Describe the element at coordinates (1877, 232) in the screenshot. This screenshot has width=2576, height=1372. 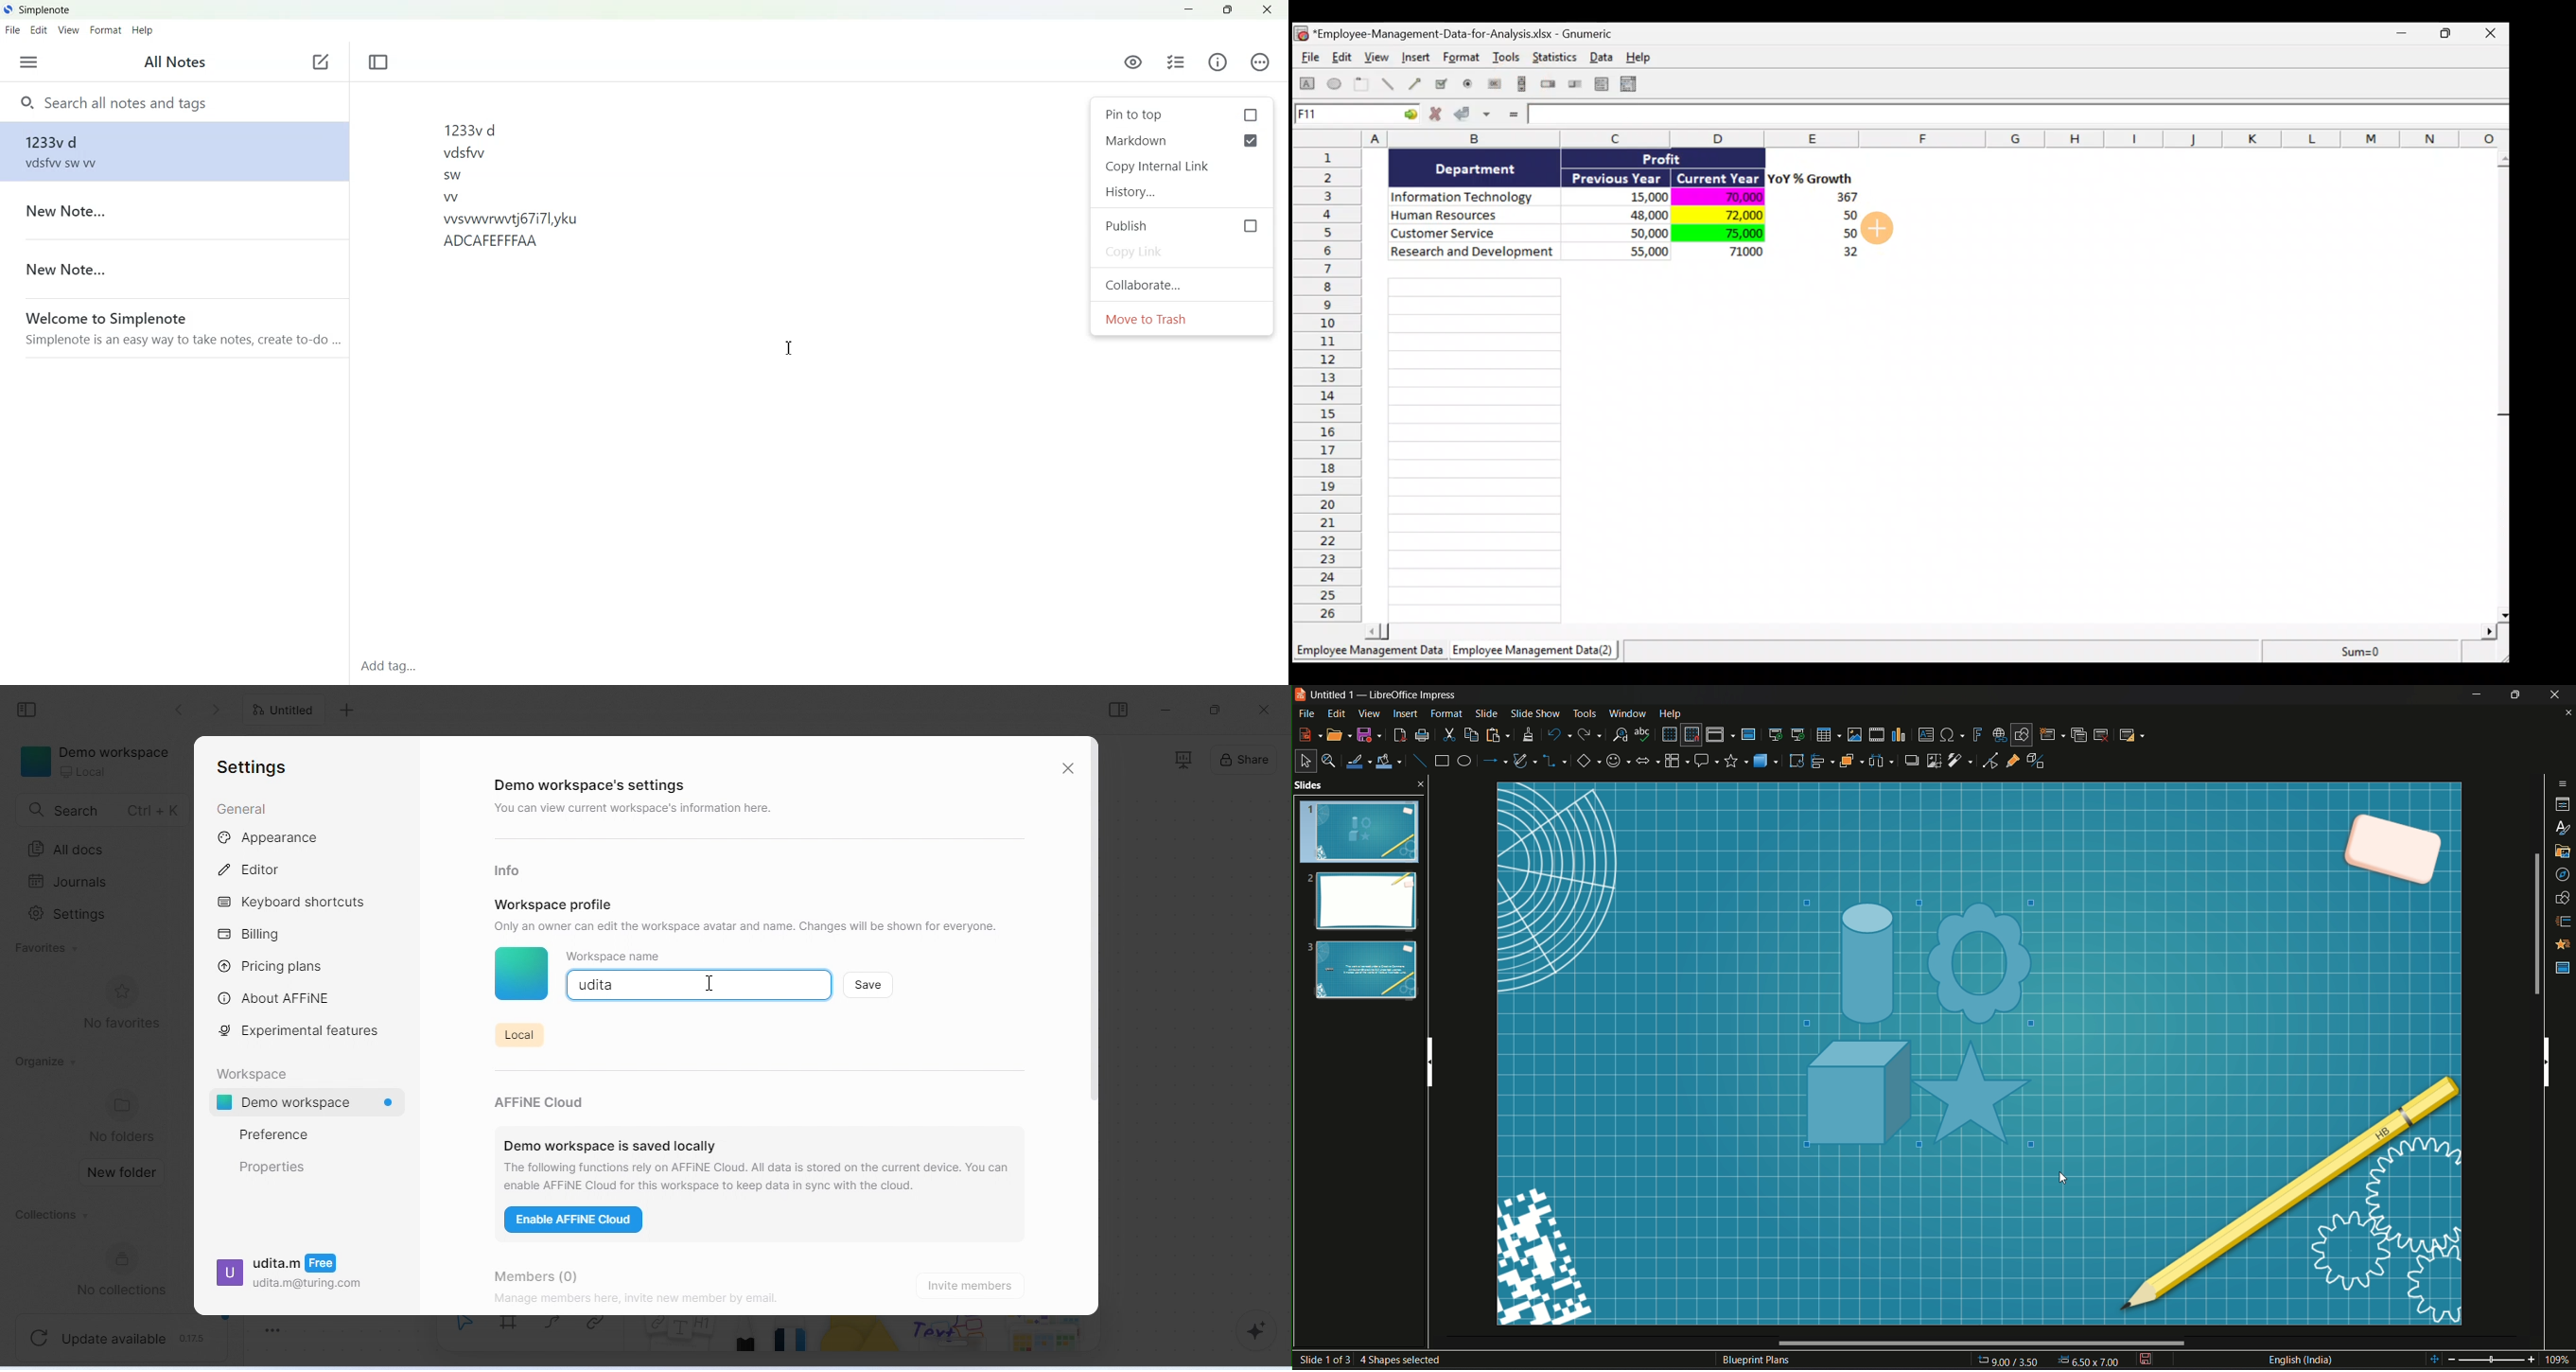
I see `Cursor` at that location.